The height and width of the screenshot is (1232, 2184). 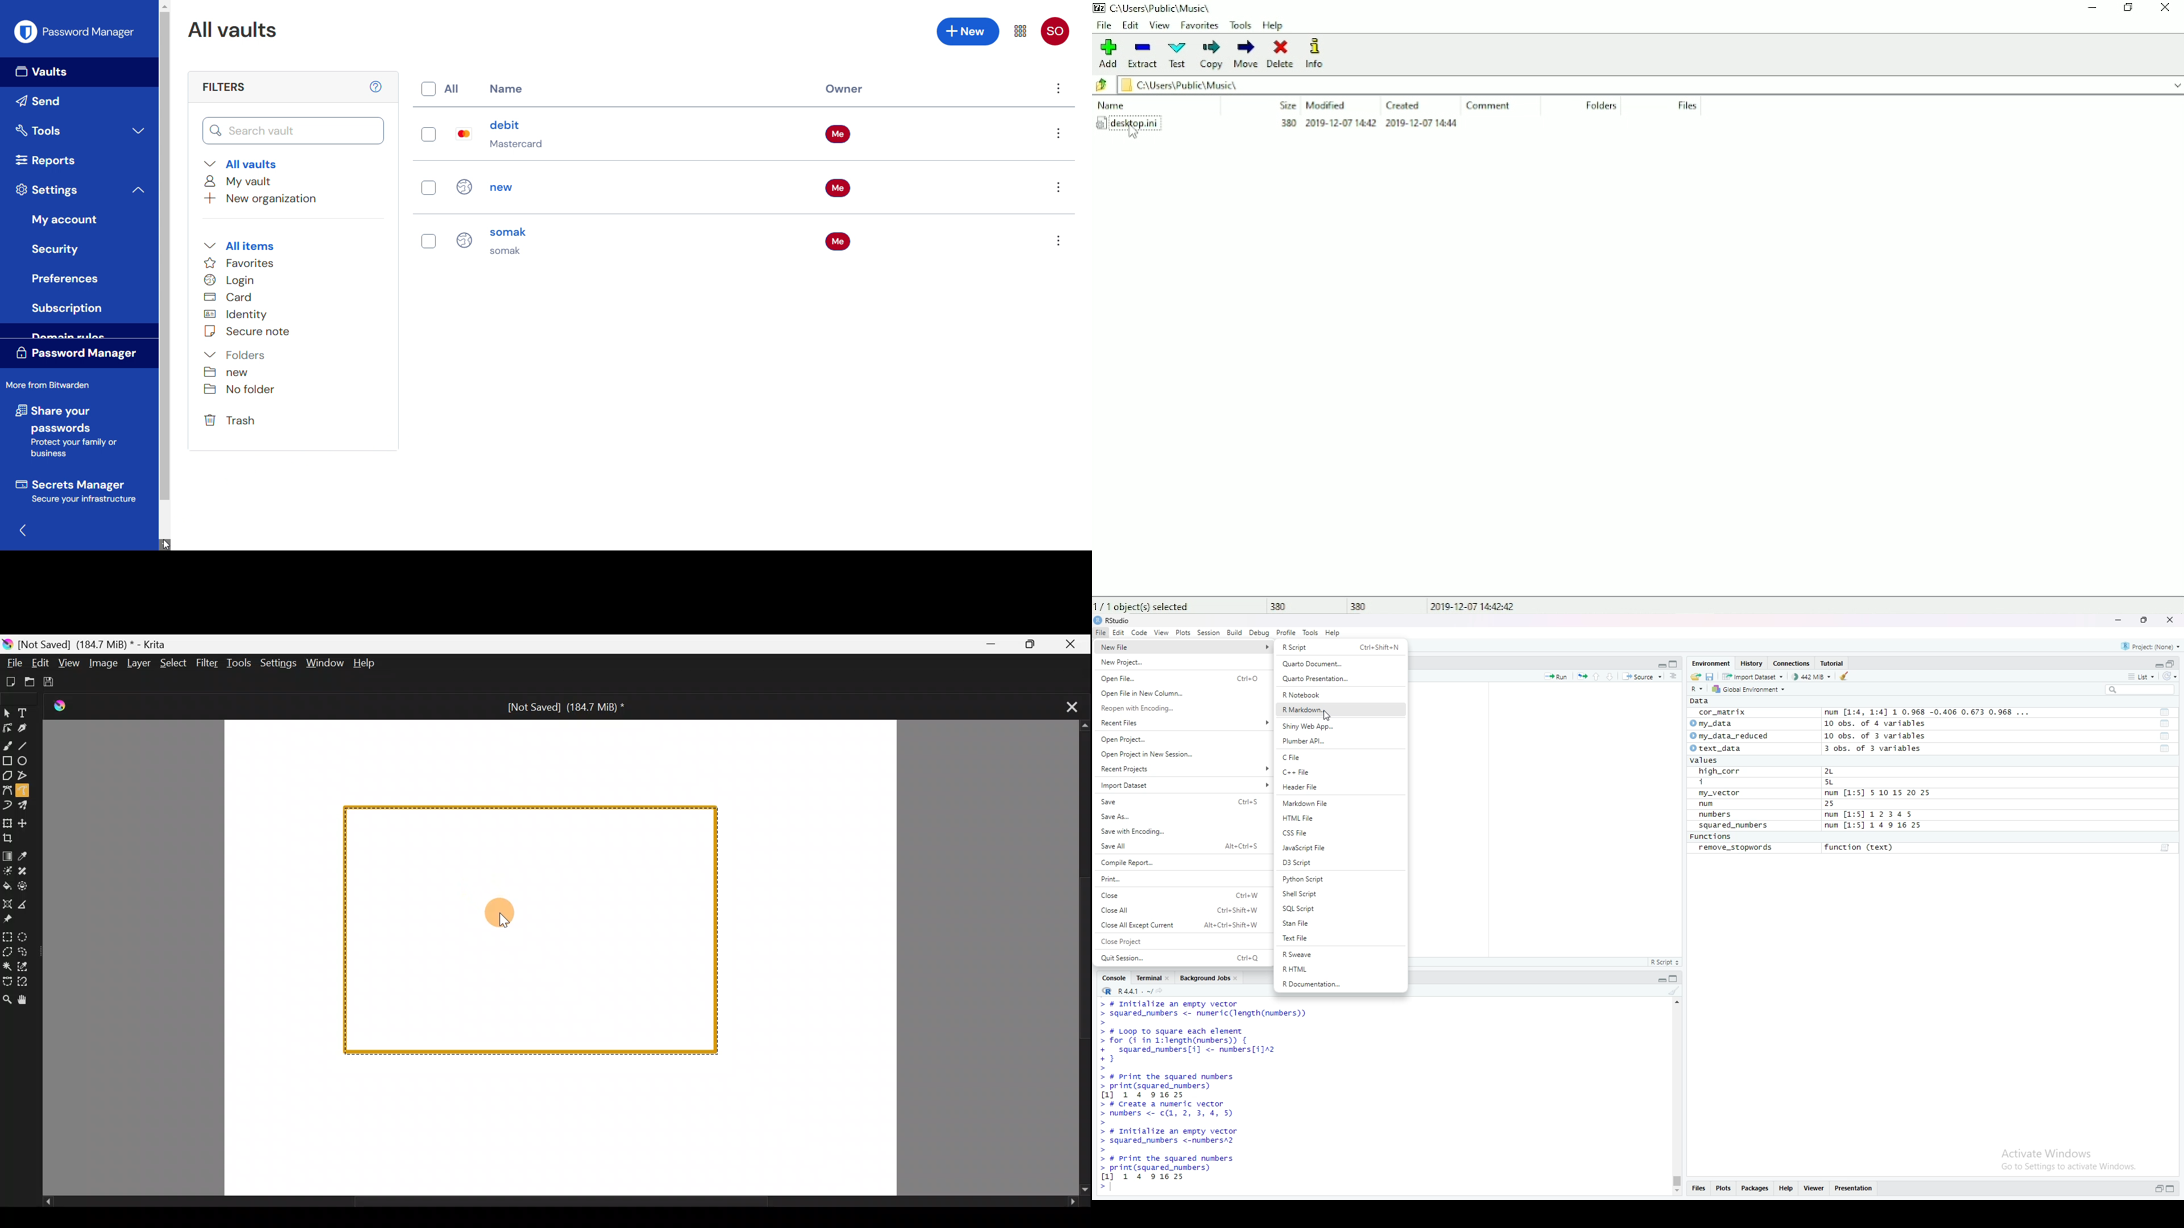 I want to click on Minimize, so click(x=2093, y=8).